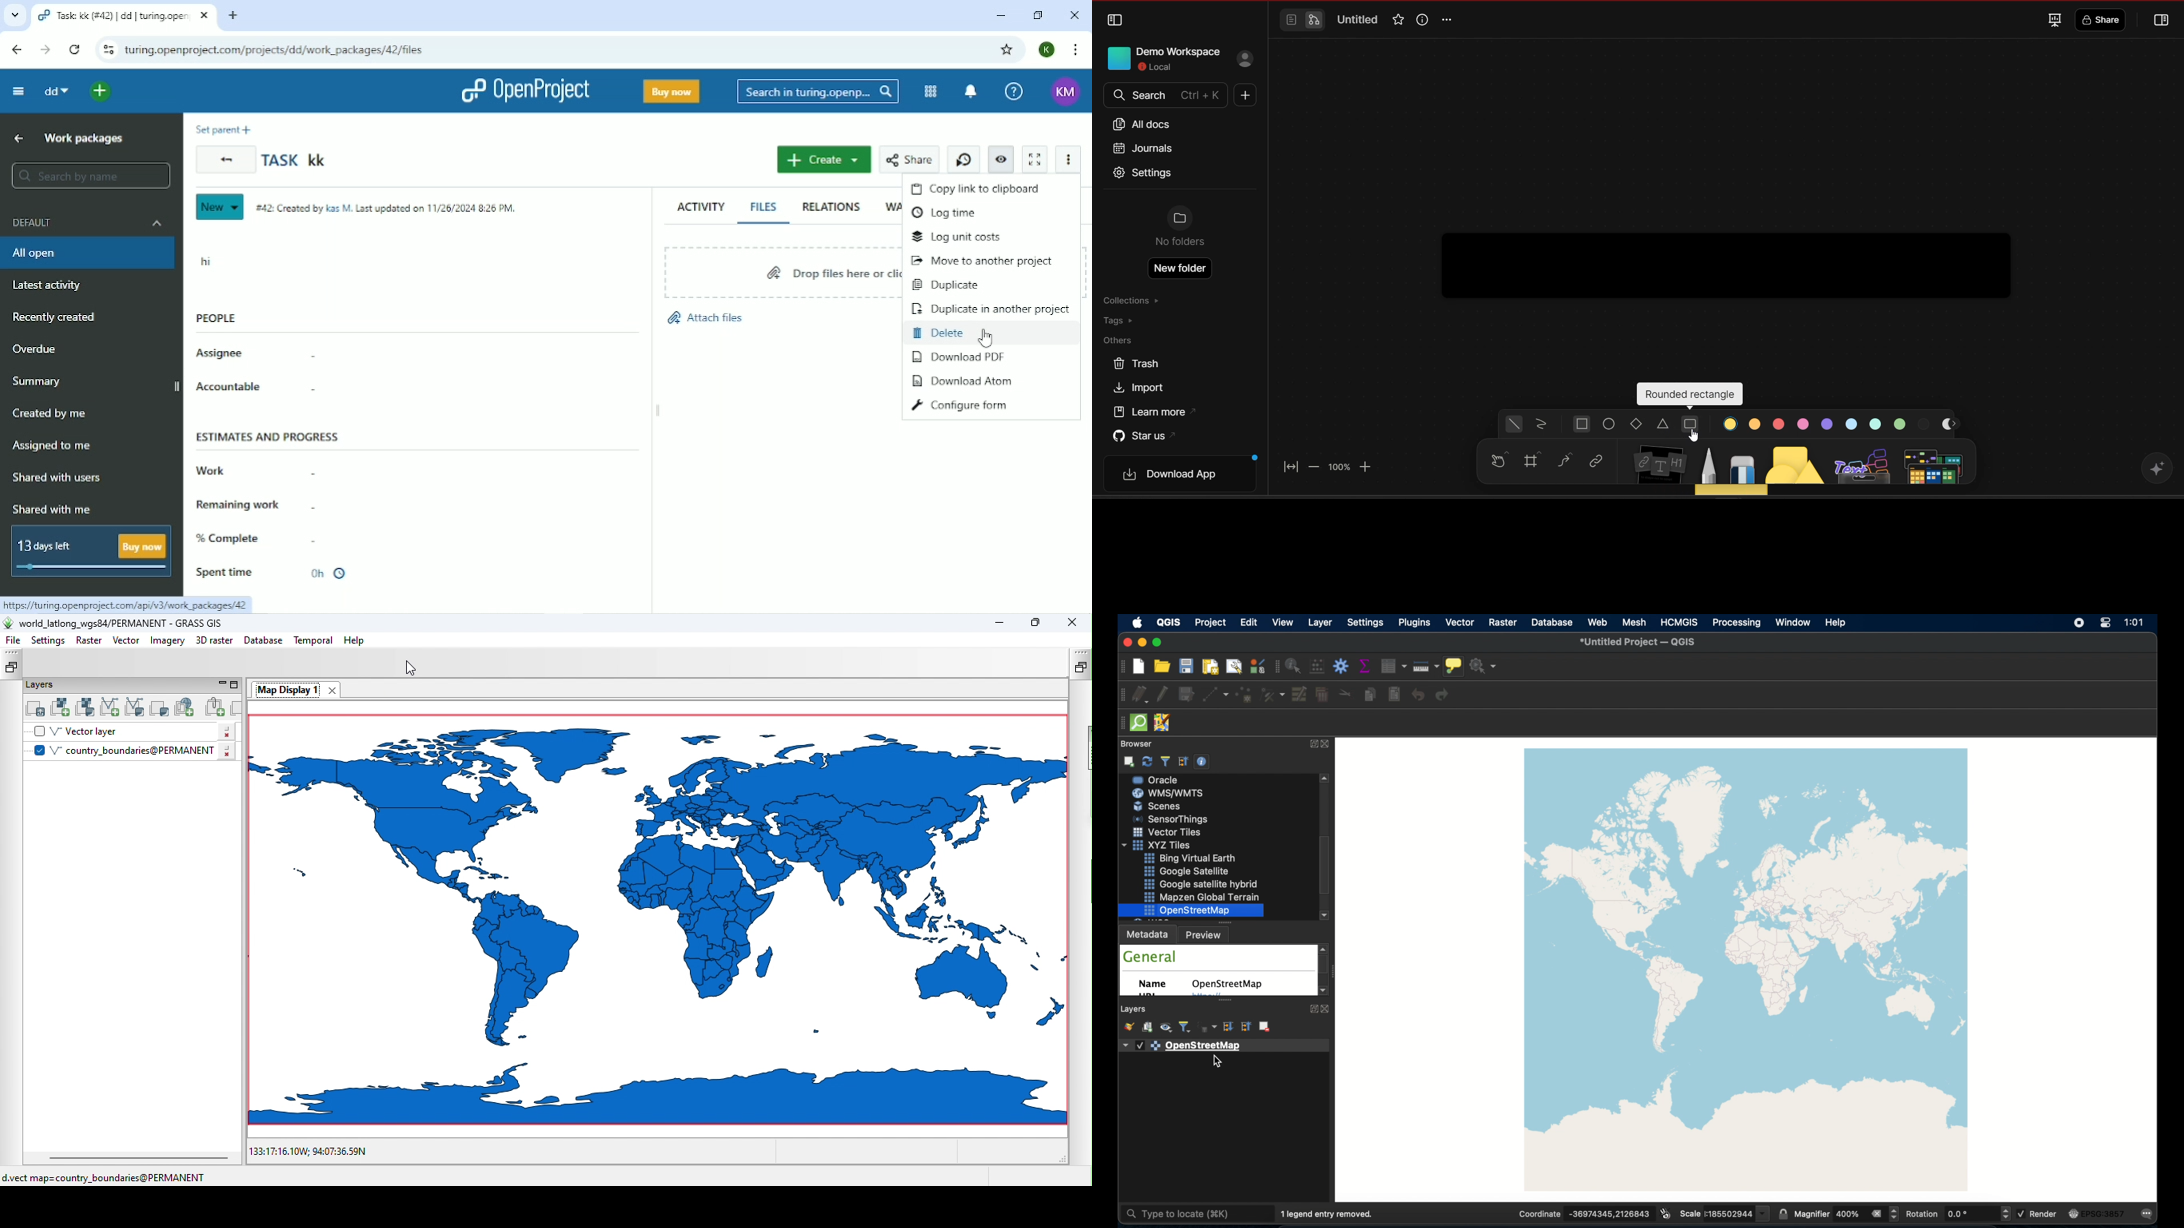 This screenshot has height=1232, width=2184. Describe the element at coordinates (1119, 695) in the screenshot. I see `digitizing toolbar` at that location.